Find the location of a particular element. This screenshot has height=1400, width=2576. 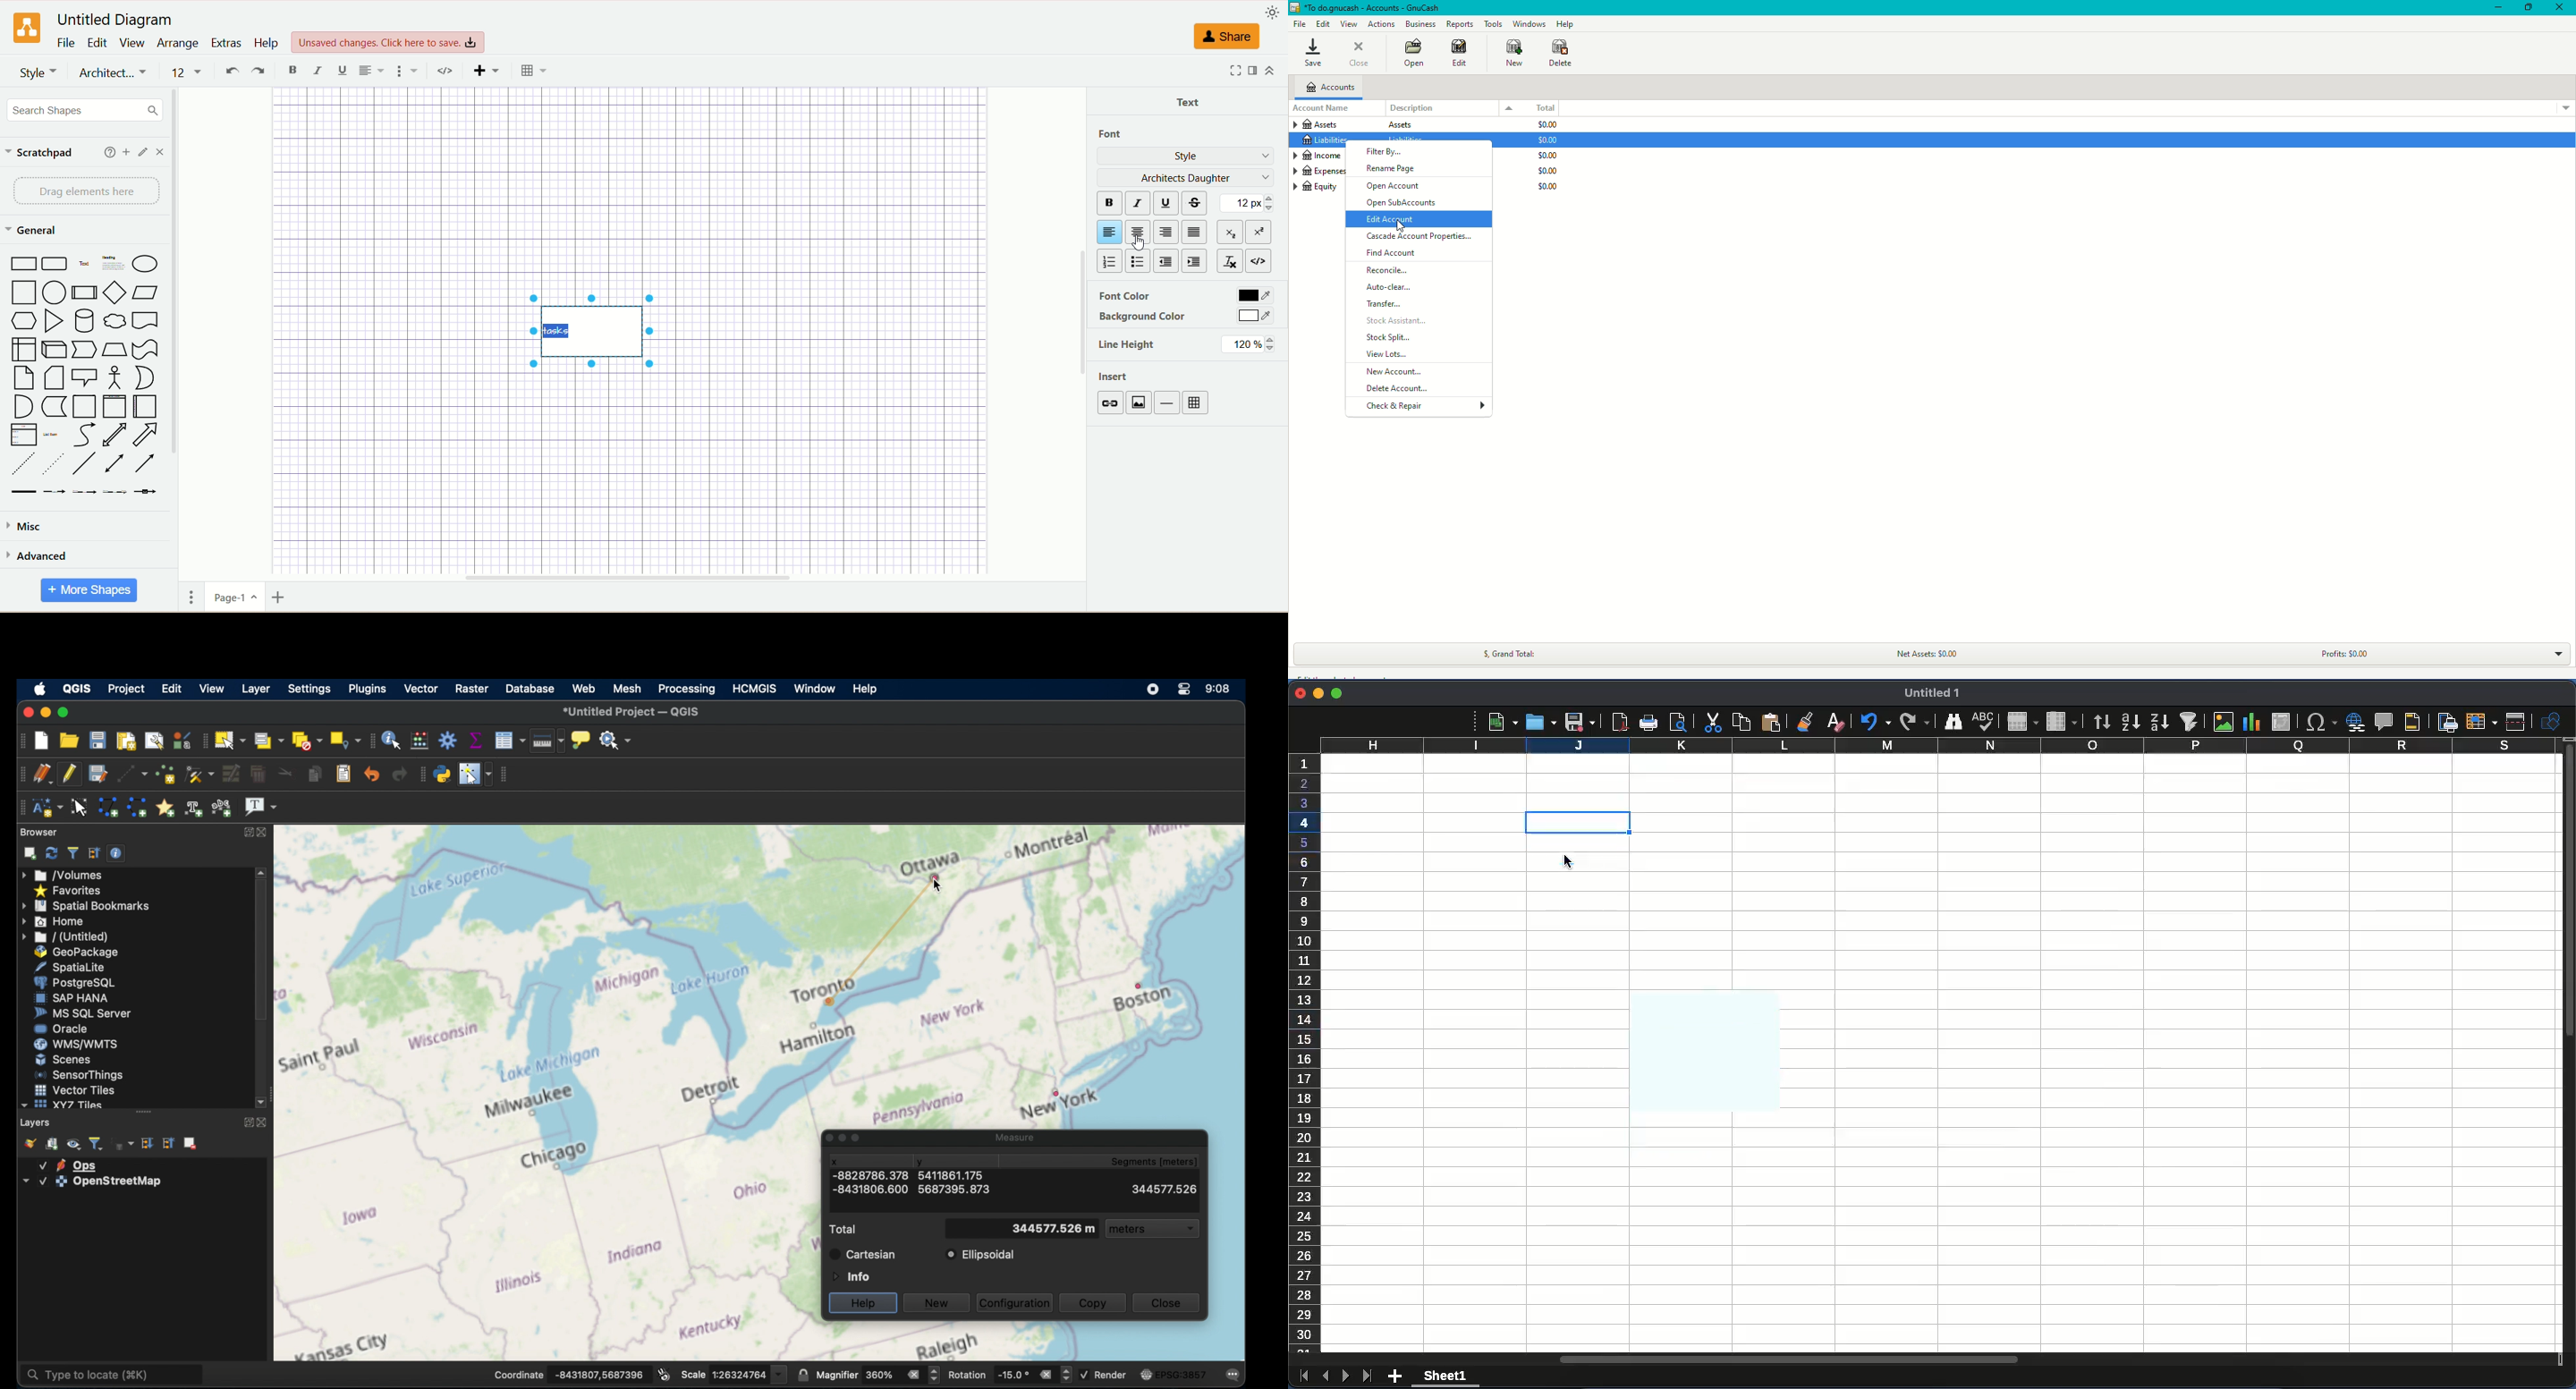

headers and footers is located at coordinates (2418, 721).